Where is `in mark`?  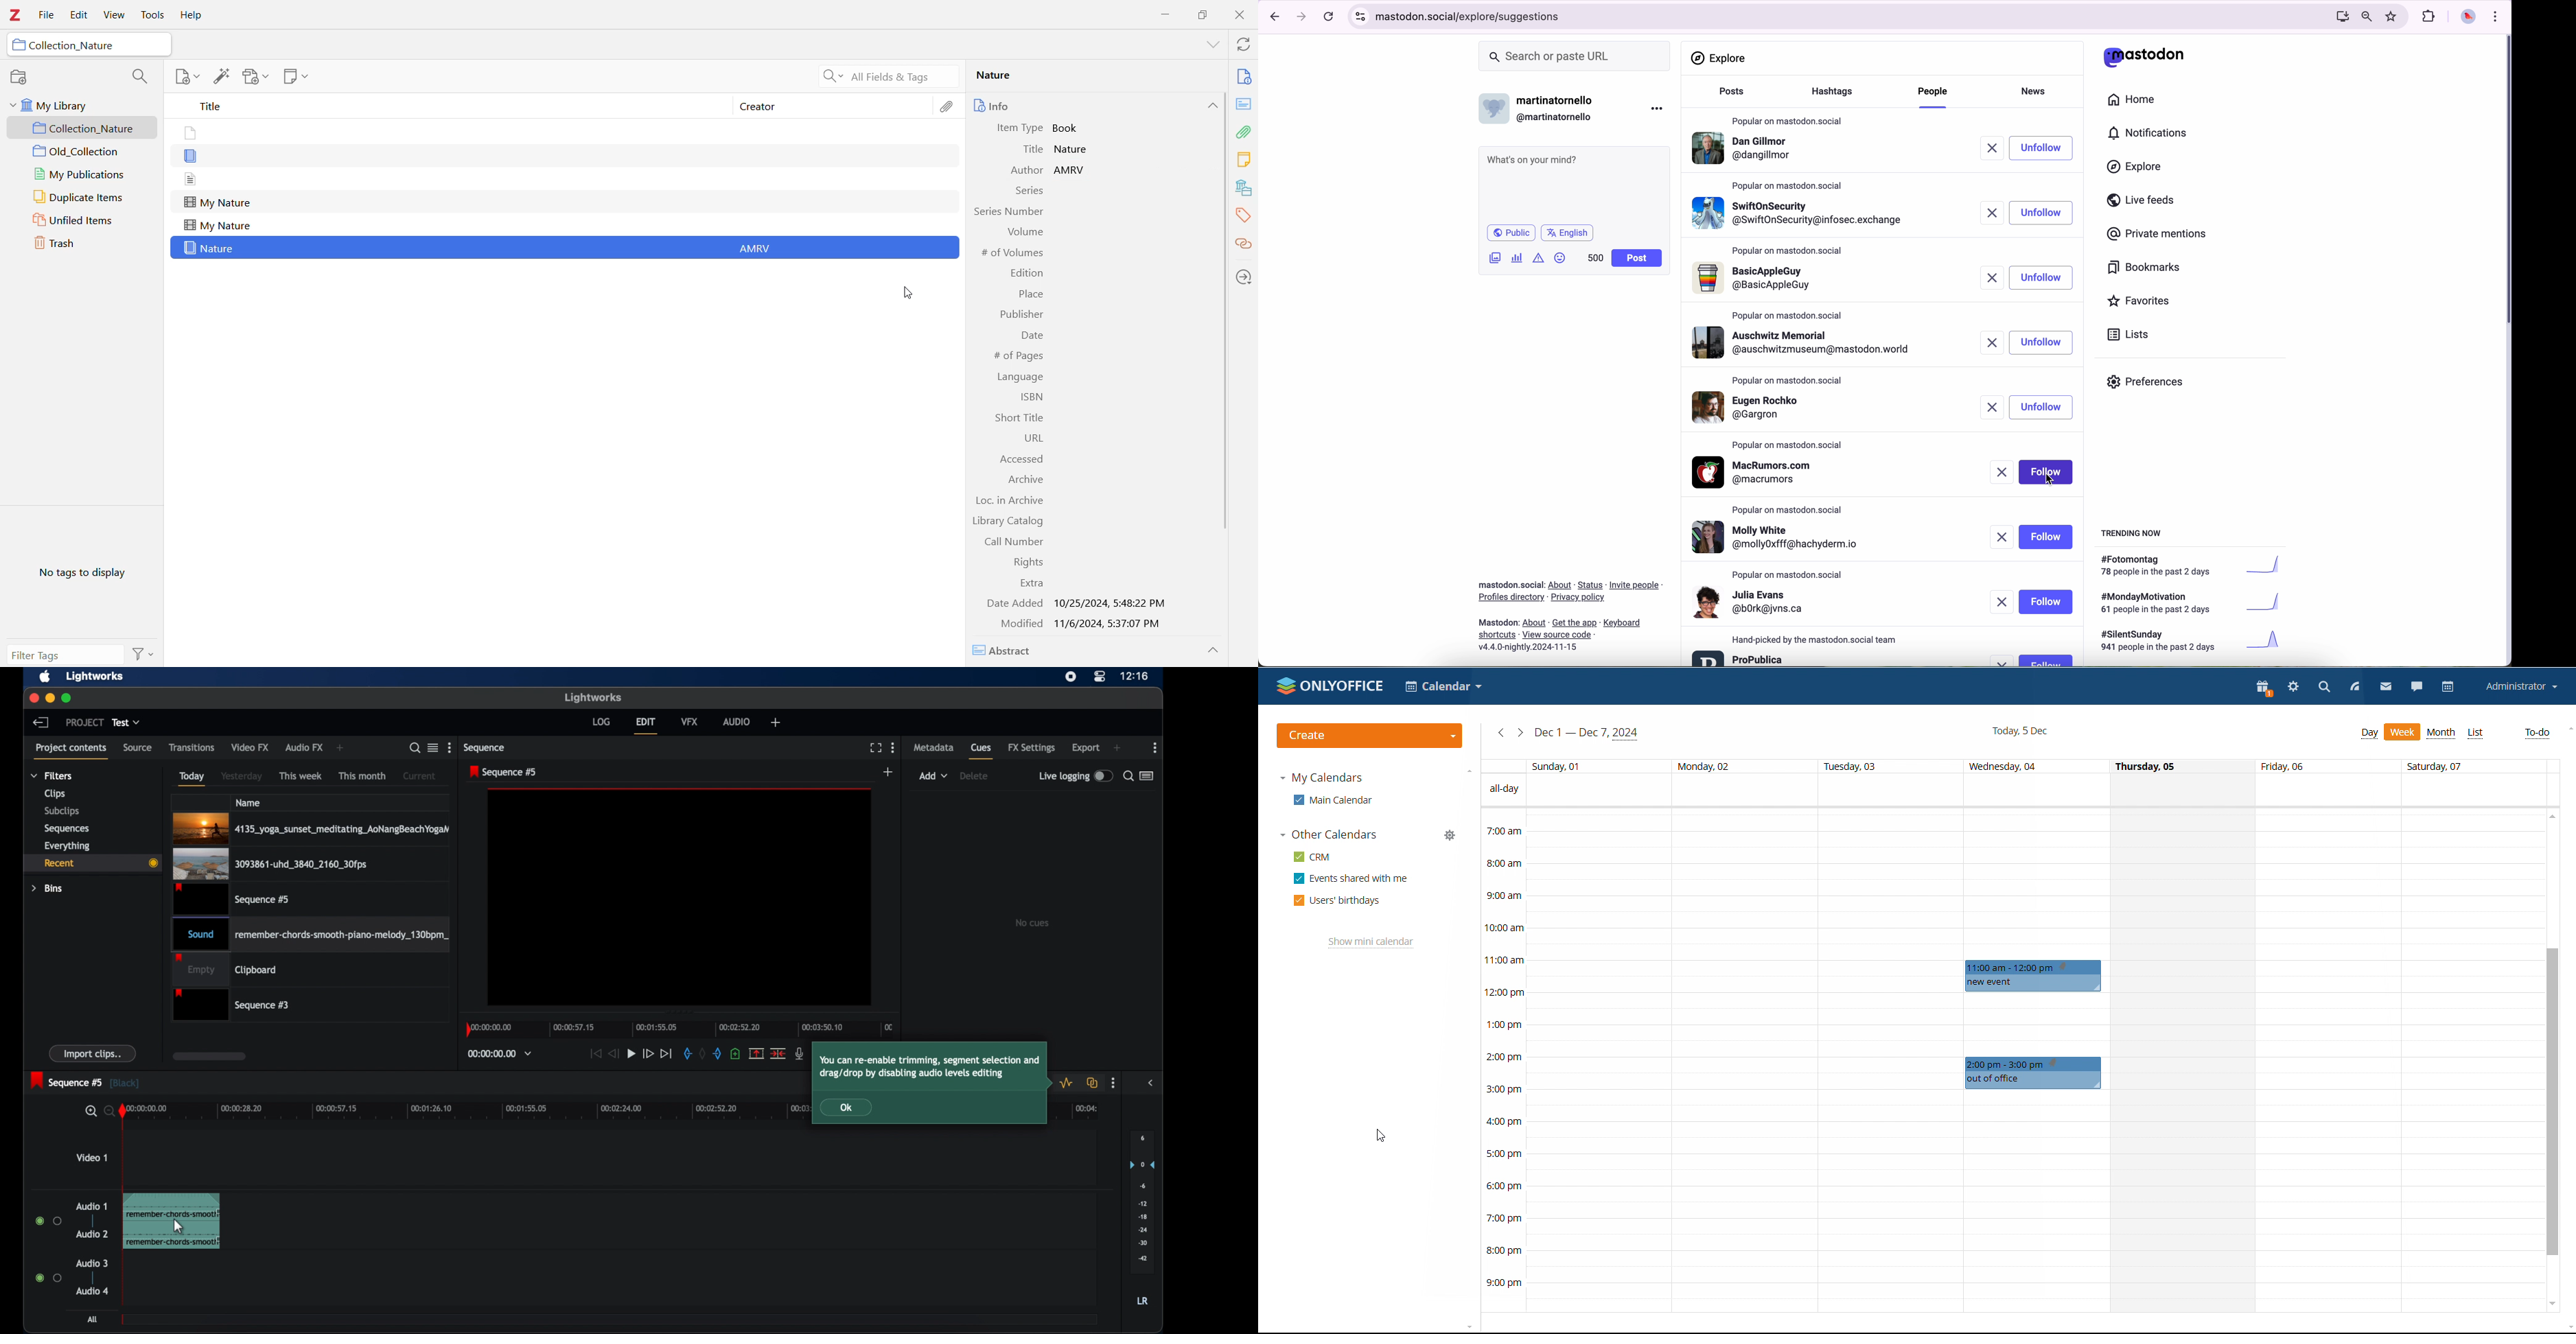 in mark is located at coordinates (686, 1054).